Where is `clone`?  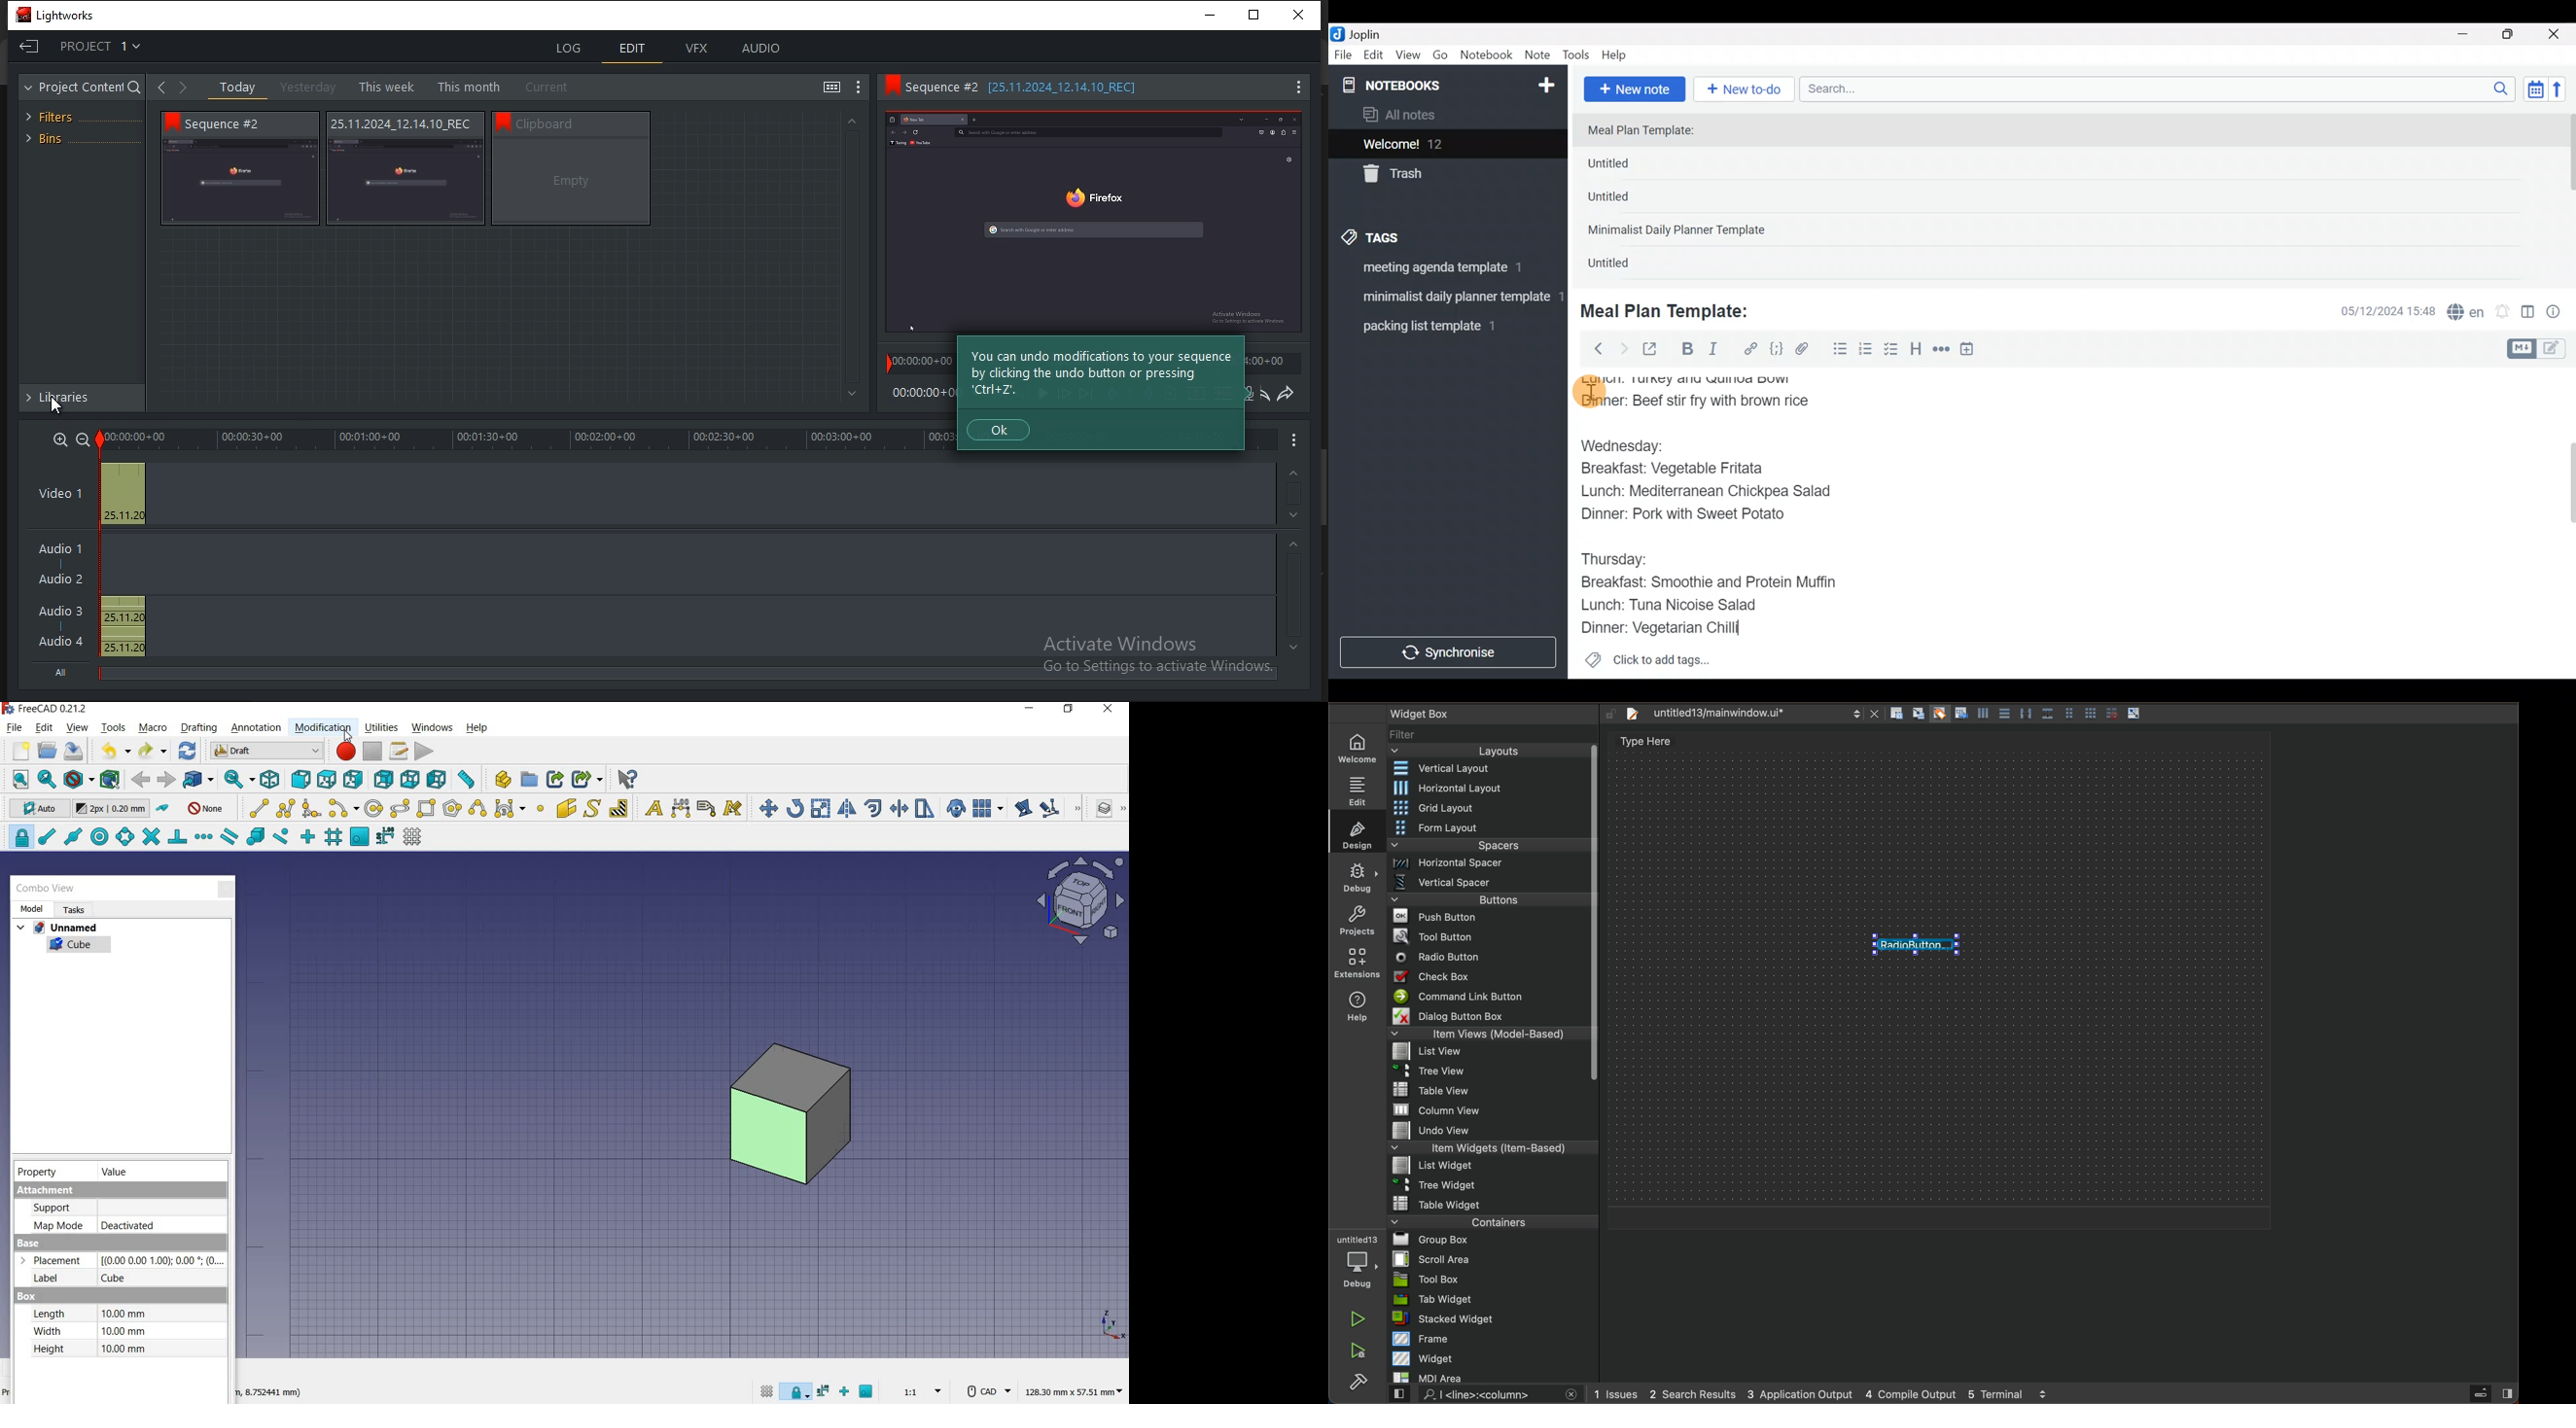 clone is located at coordinates (957, 809).